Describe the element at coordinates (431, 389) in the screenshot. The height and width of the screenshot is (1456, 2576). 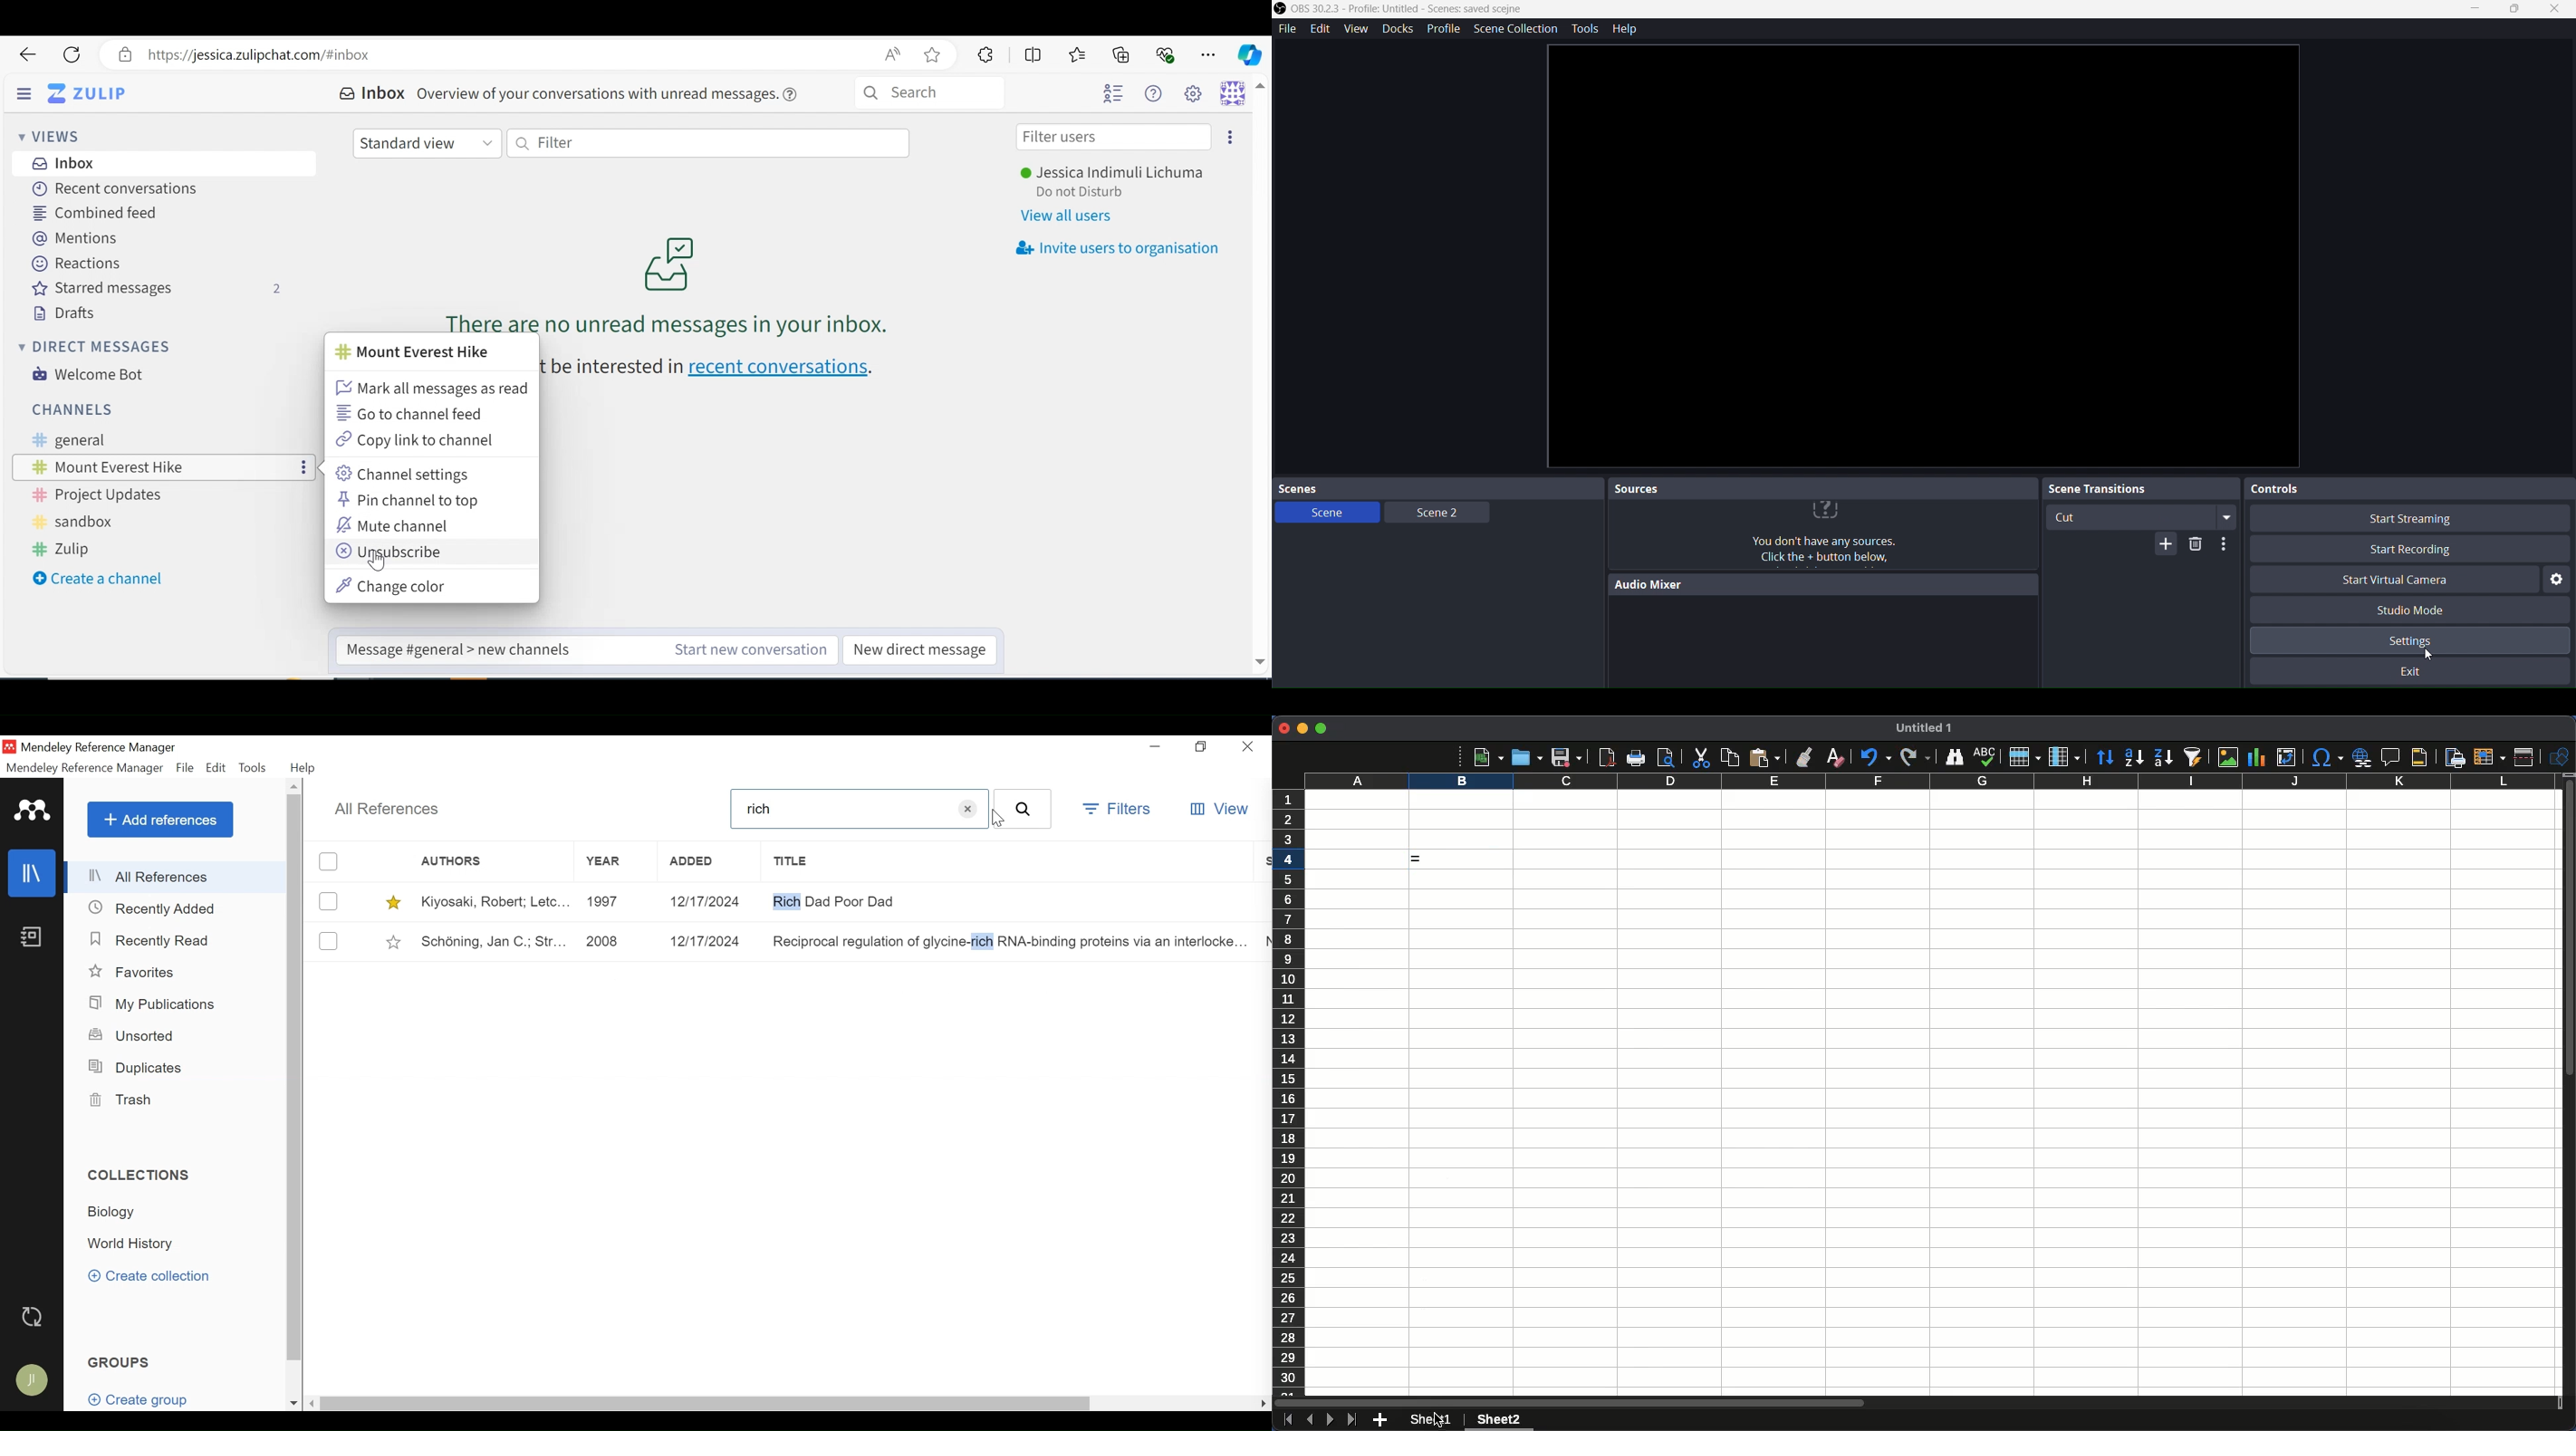
I see `Mark all messages as read` at that location.